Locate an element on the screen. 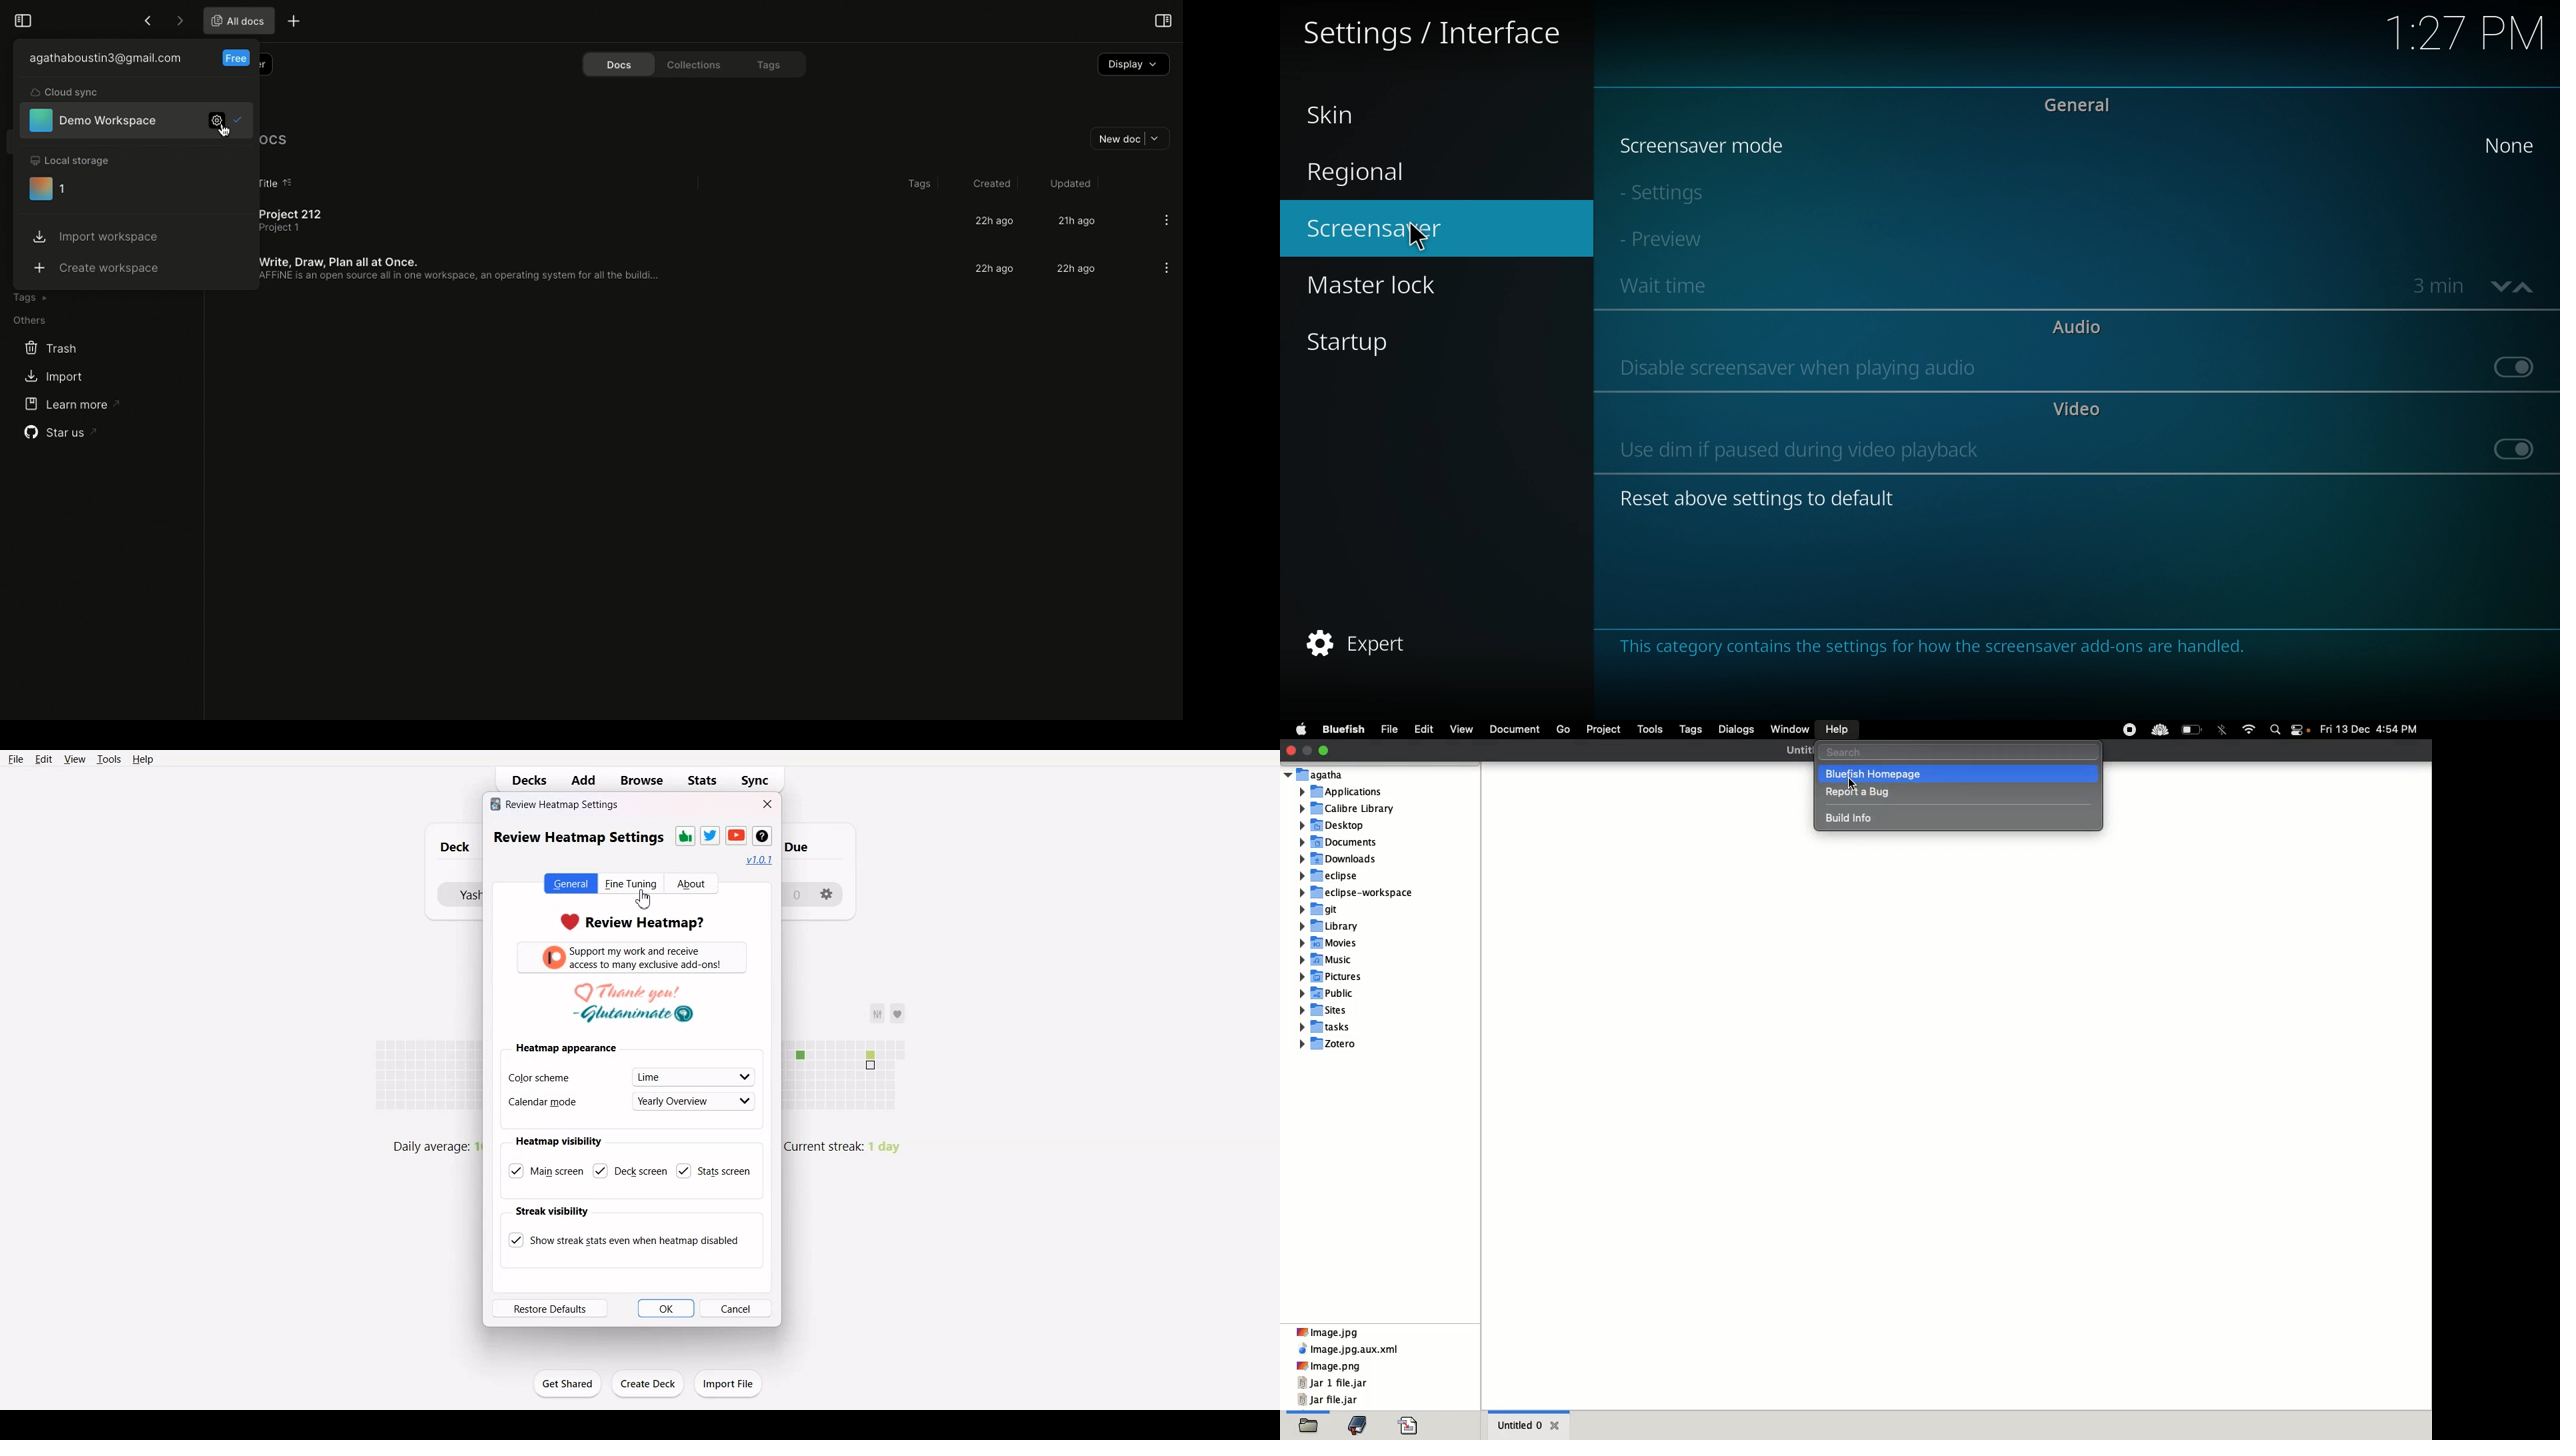 The image size is (2576, 1456). Import workspace is located at coordinates (97, 236).